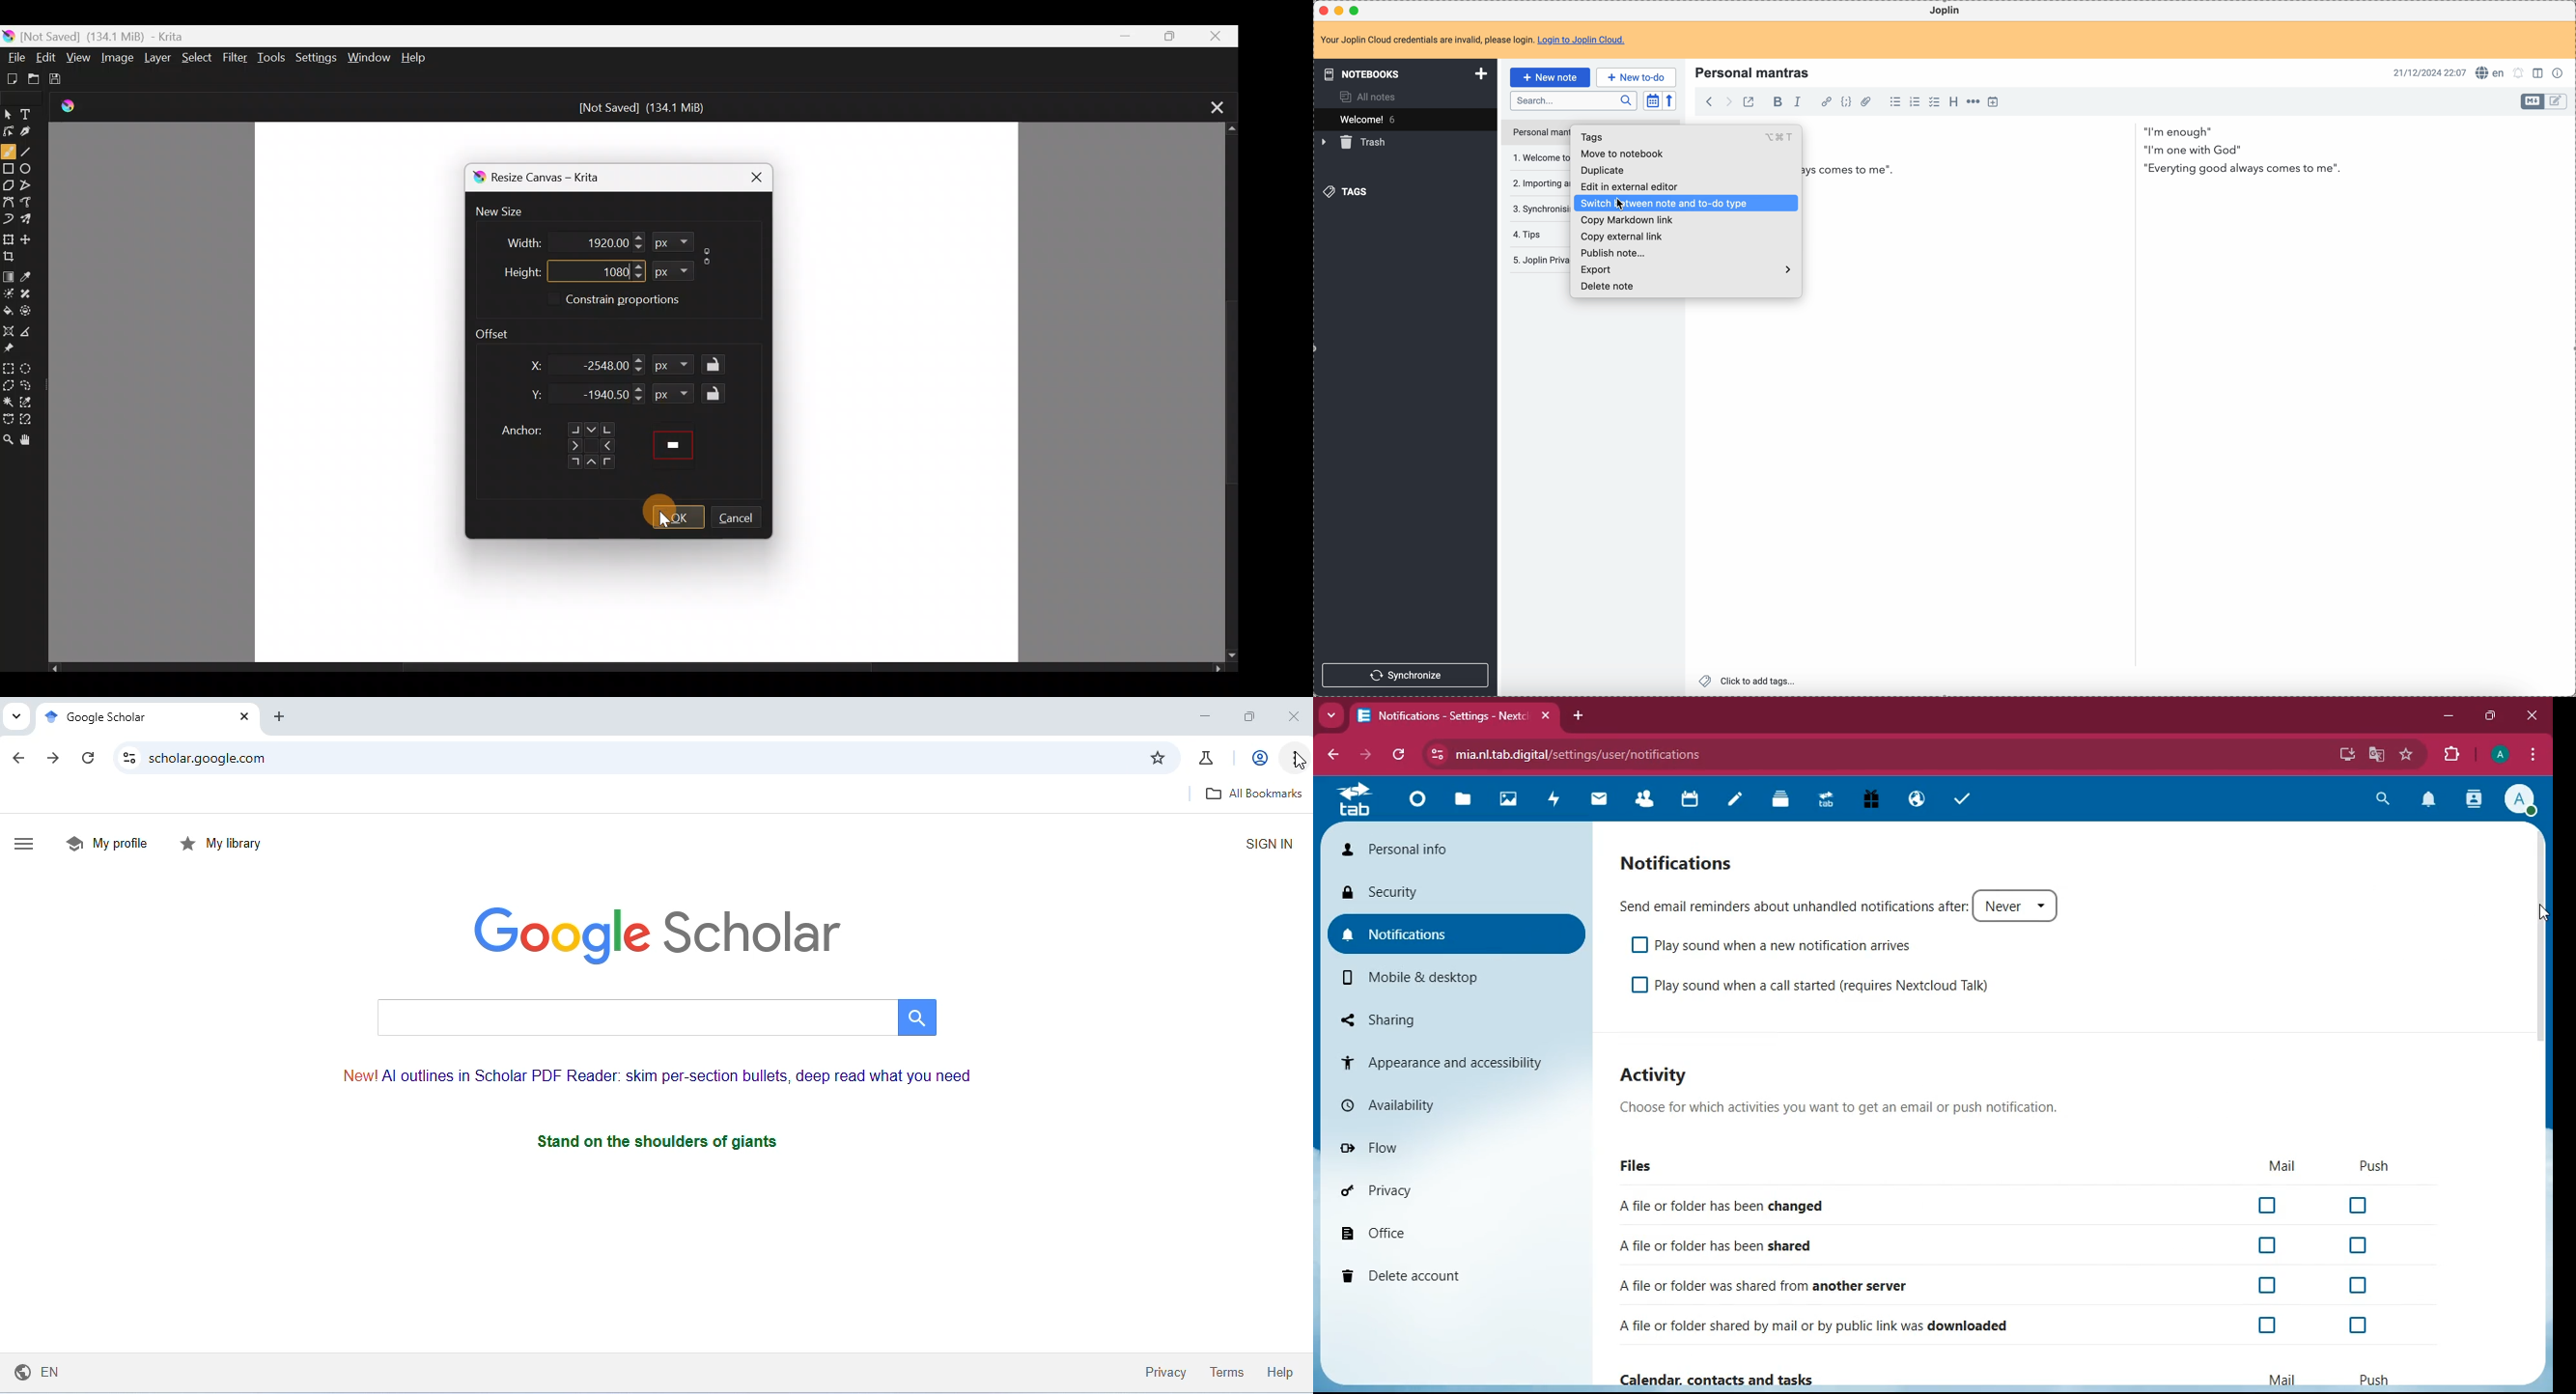 The image size is (2576, 1400). I want to click on mobile, so click(1456, 980).